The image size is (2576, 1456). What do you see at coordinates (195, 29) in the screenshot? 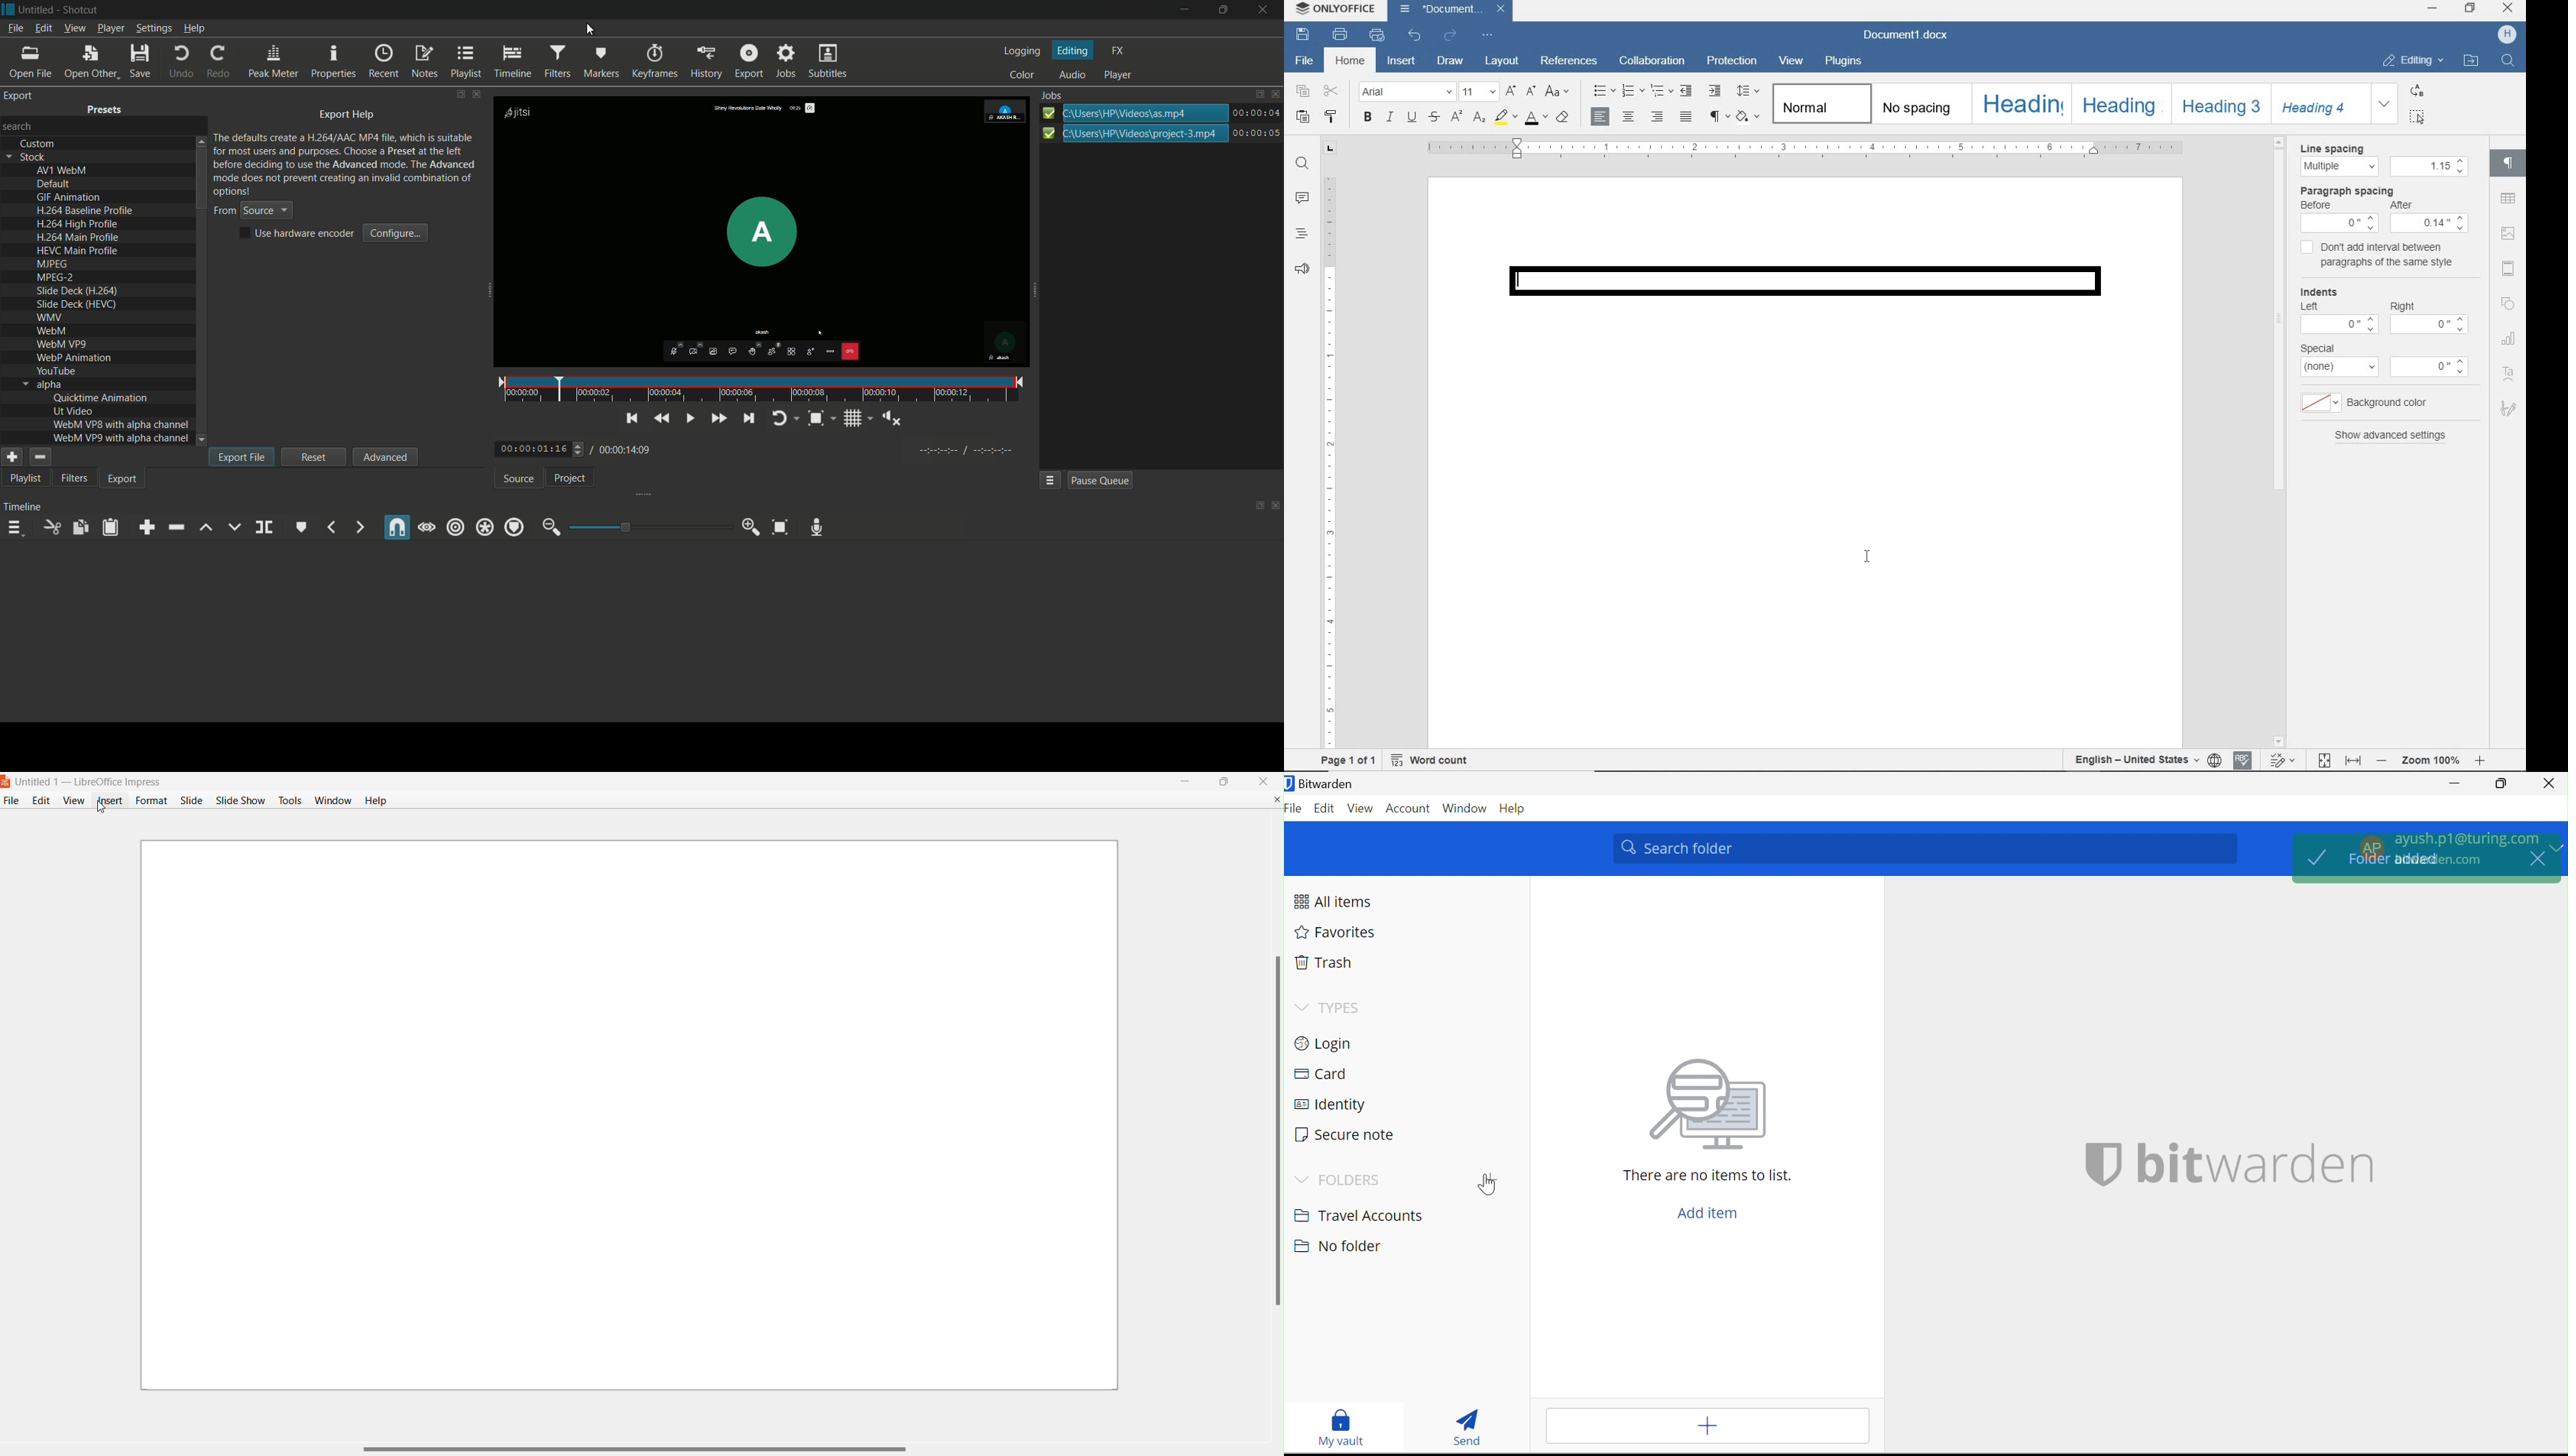
I see `help menu` at bounding box center [195, 29].